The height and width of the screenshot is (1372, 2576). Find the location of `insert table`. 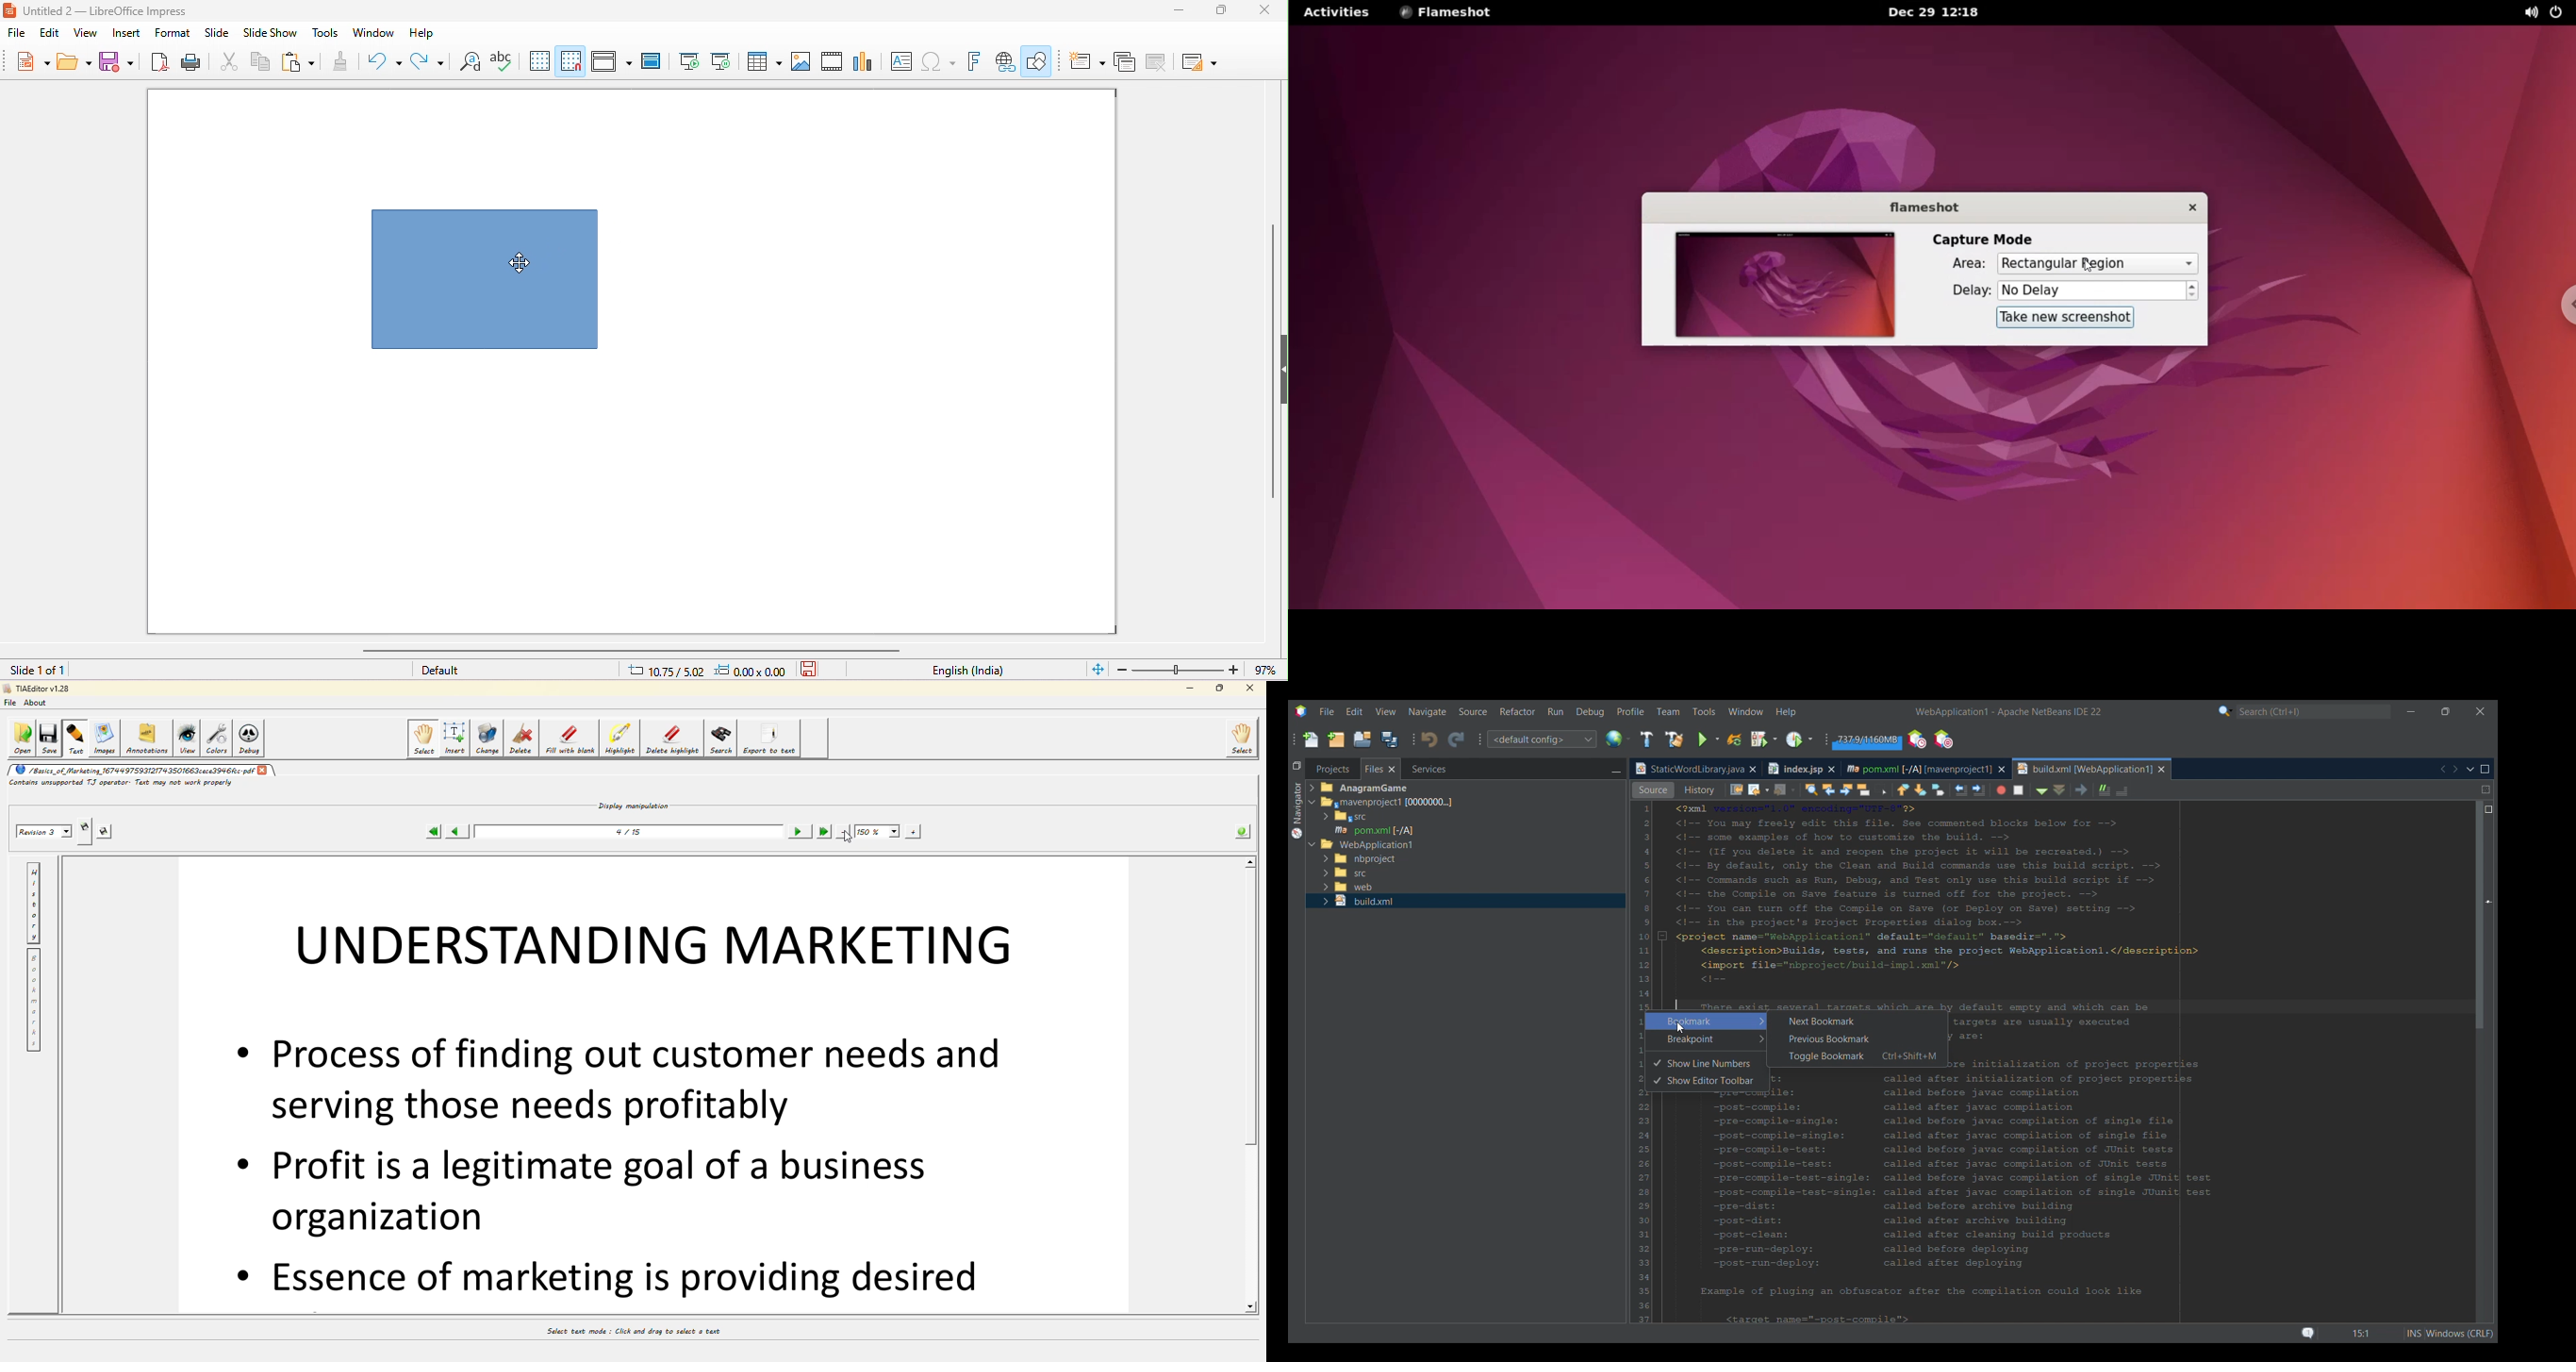

insert table is located at coordinates (763, 59).